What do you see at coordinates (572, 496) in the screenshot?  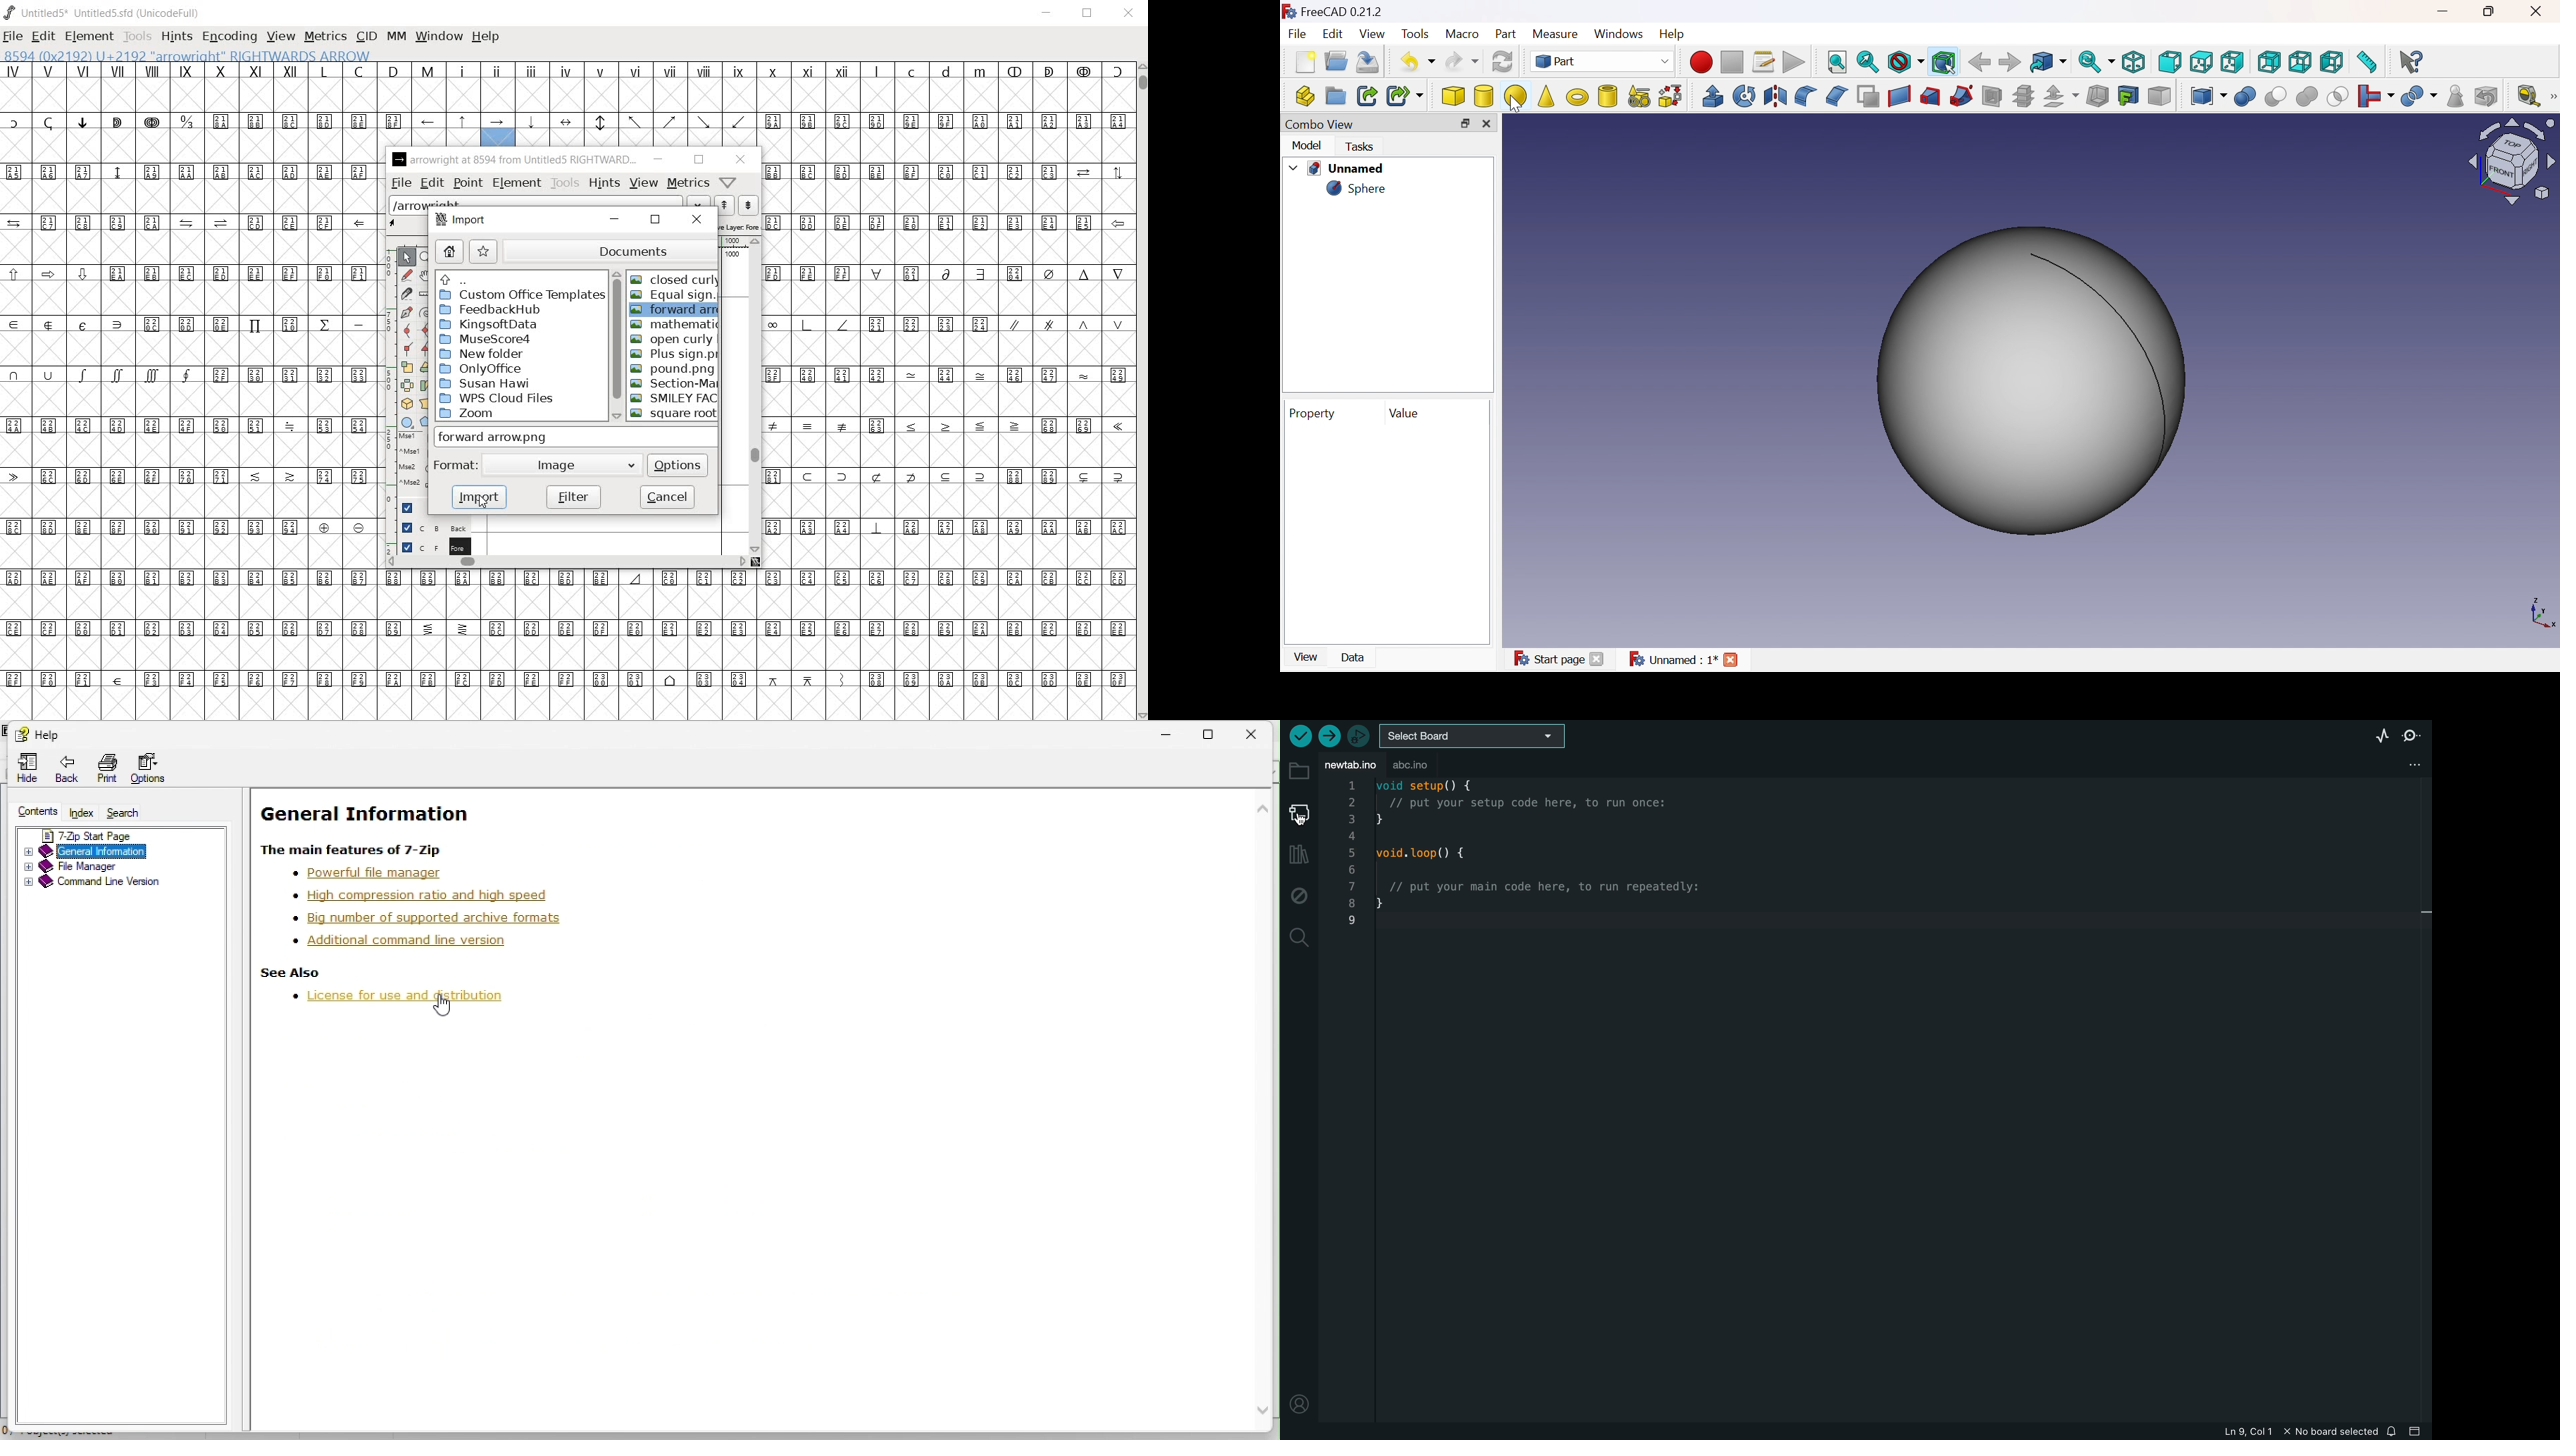 I see `filter` at bounding box center [572, 496].